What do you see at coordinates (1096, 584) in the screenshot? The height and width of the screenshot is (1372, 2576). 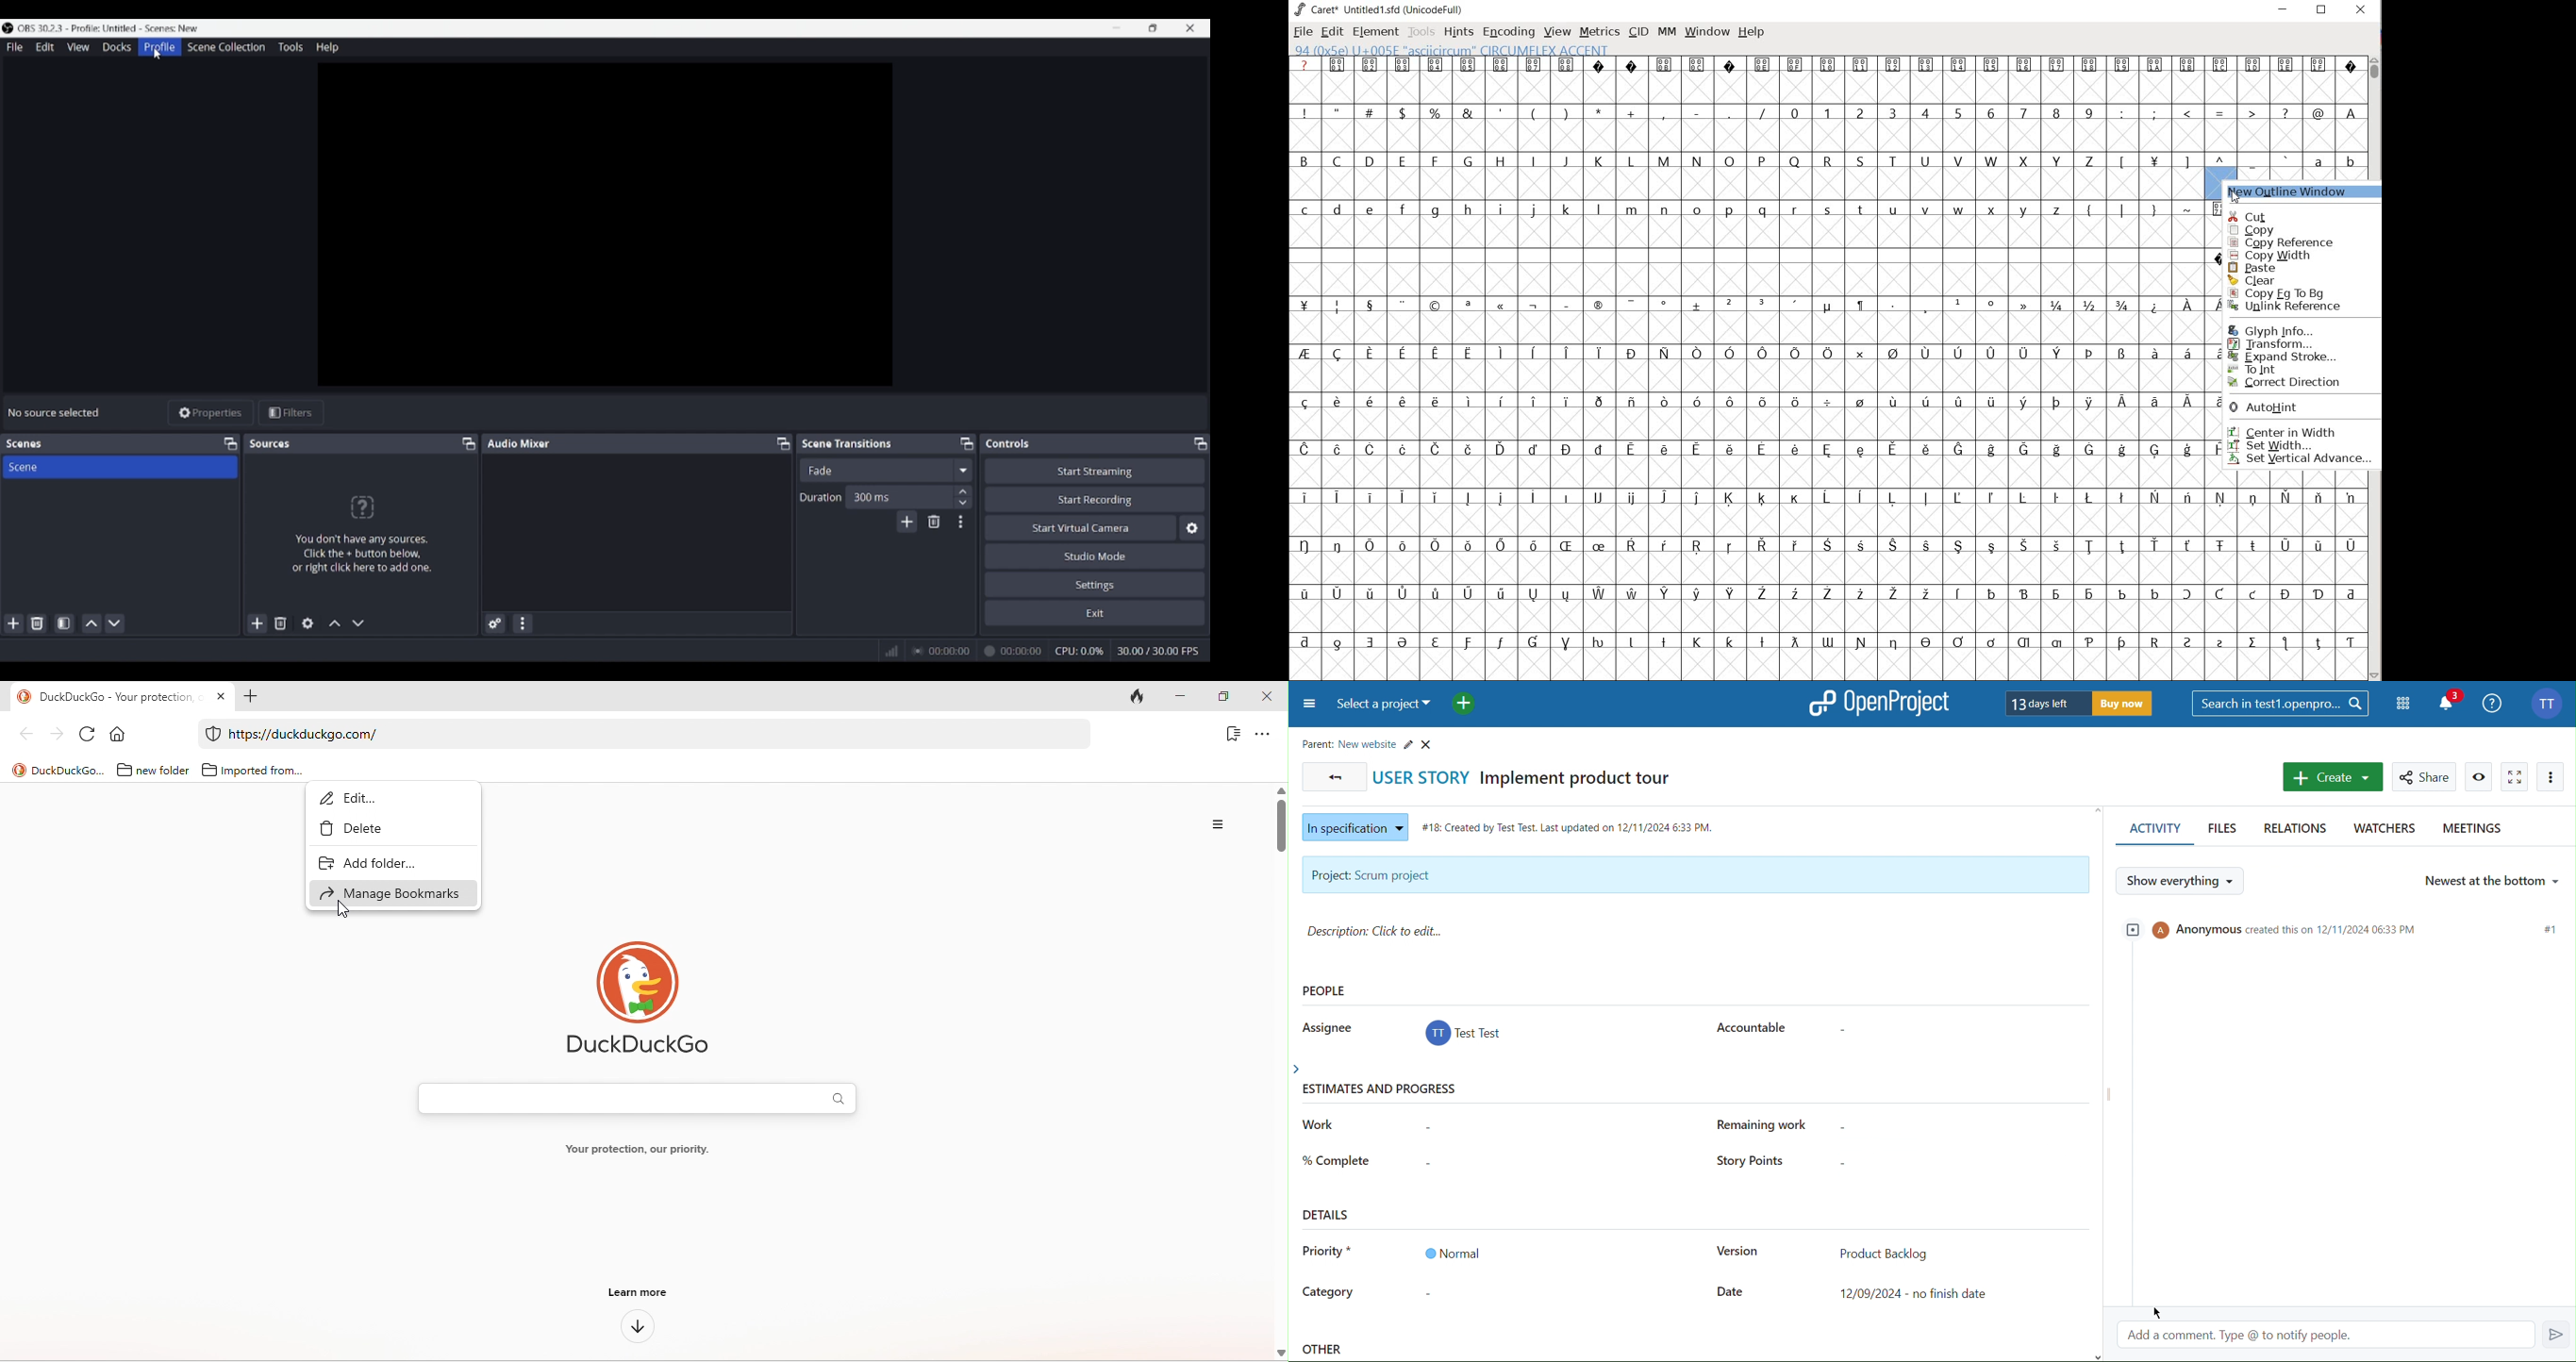 I see `Settings` at bounding box center [1096, 584].